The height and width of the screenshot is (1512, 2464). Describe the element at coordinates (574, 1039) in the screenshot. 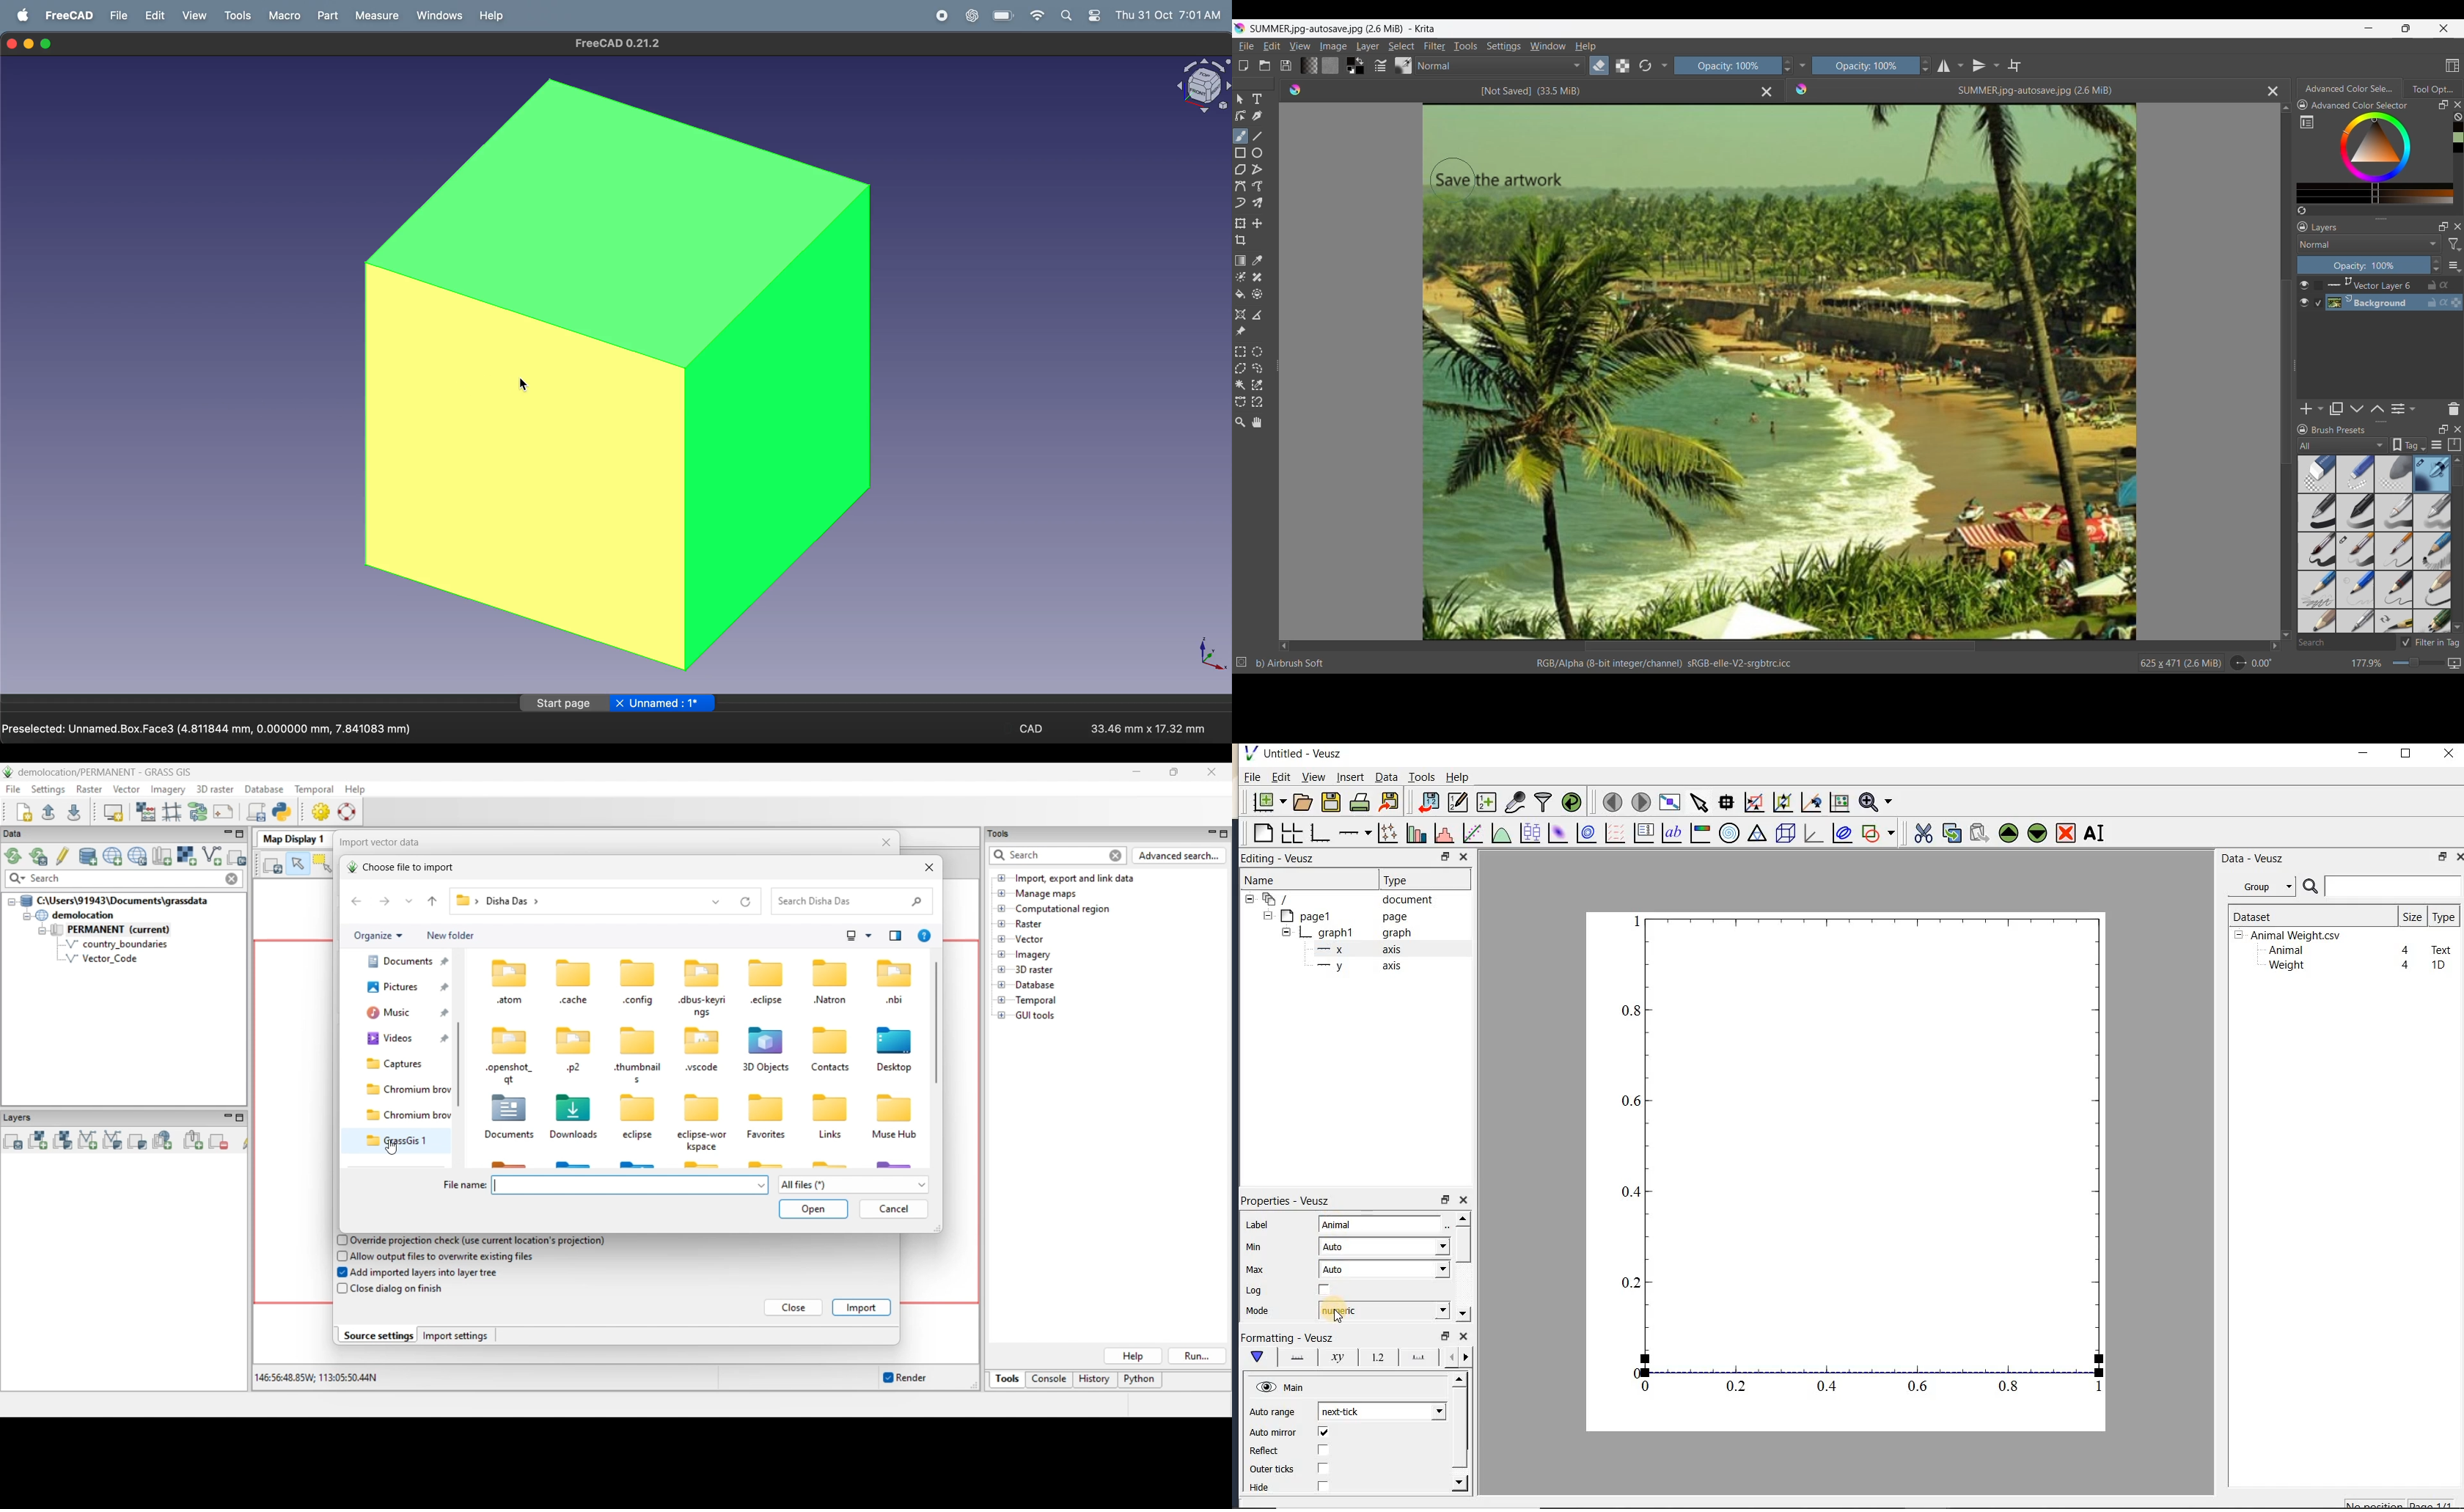

I see `icon` at that location.